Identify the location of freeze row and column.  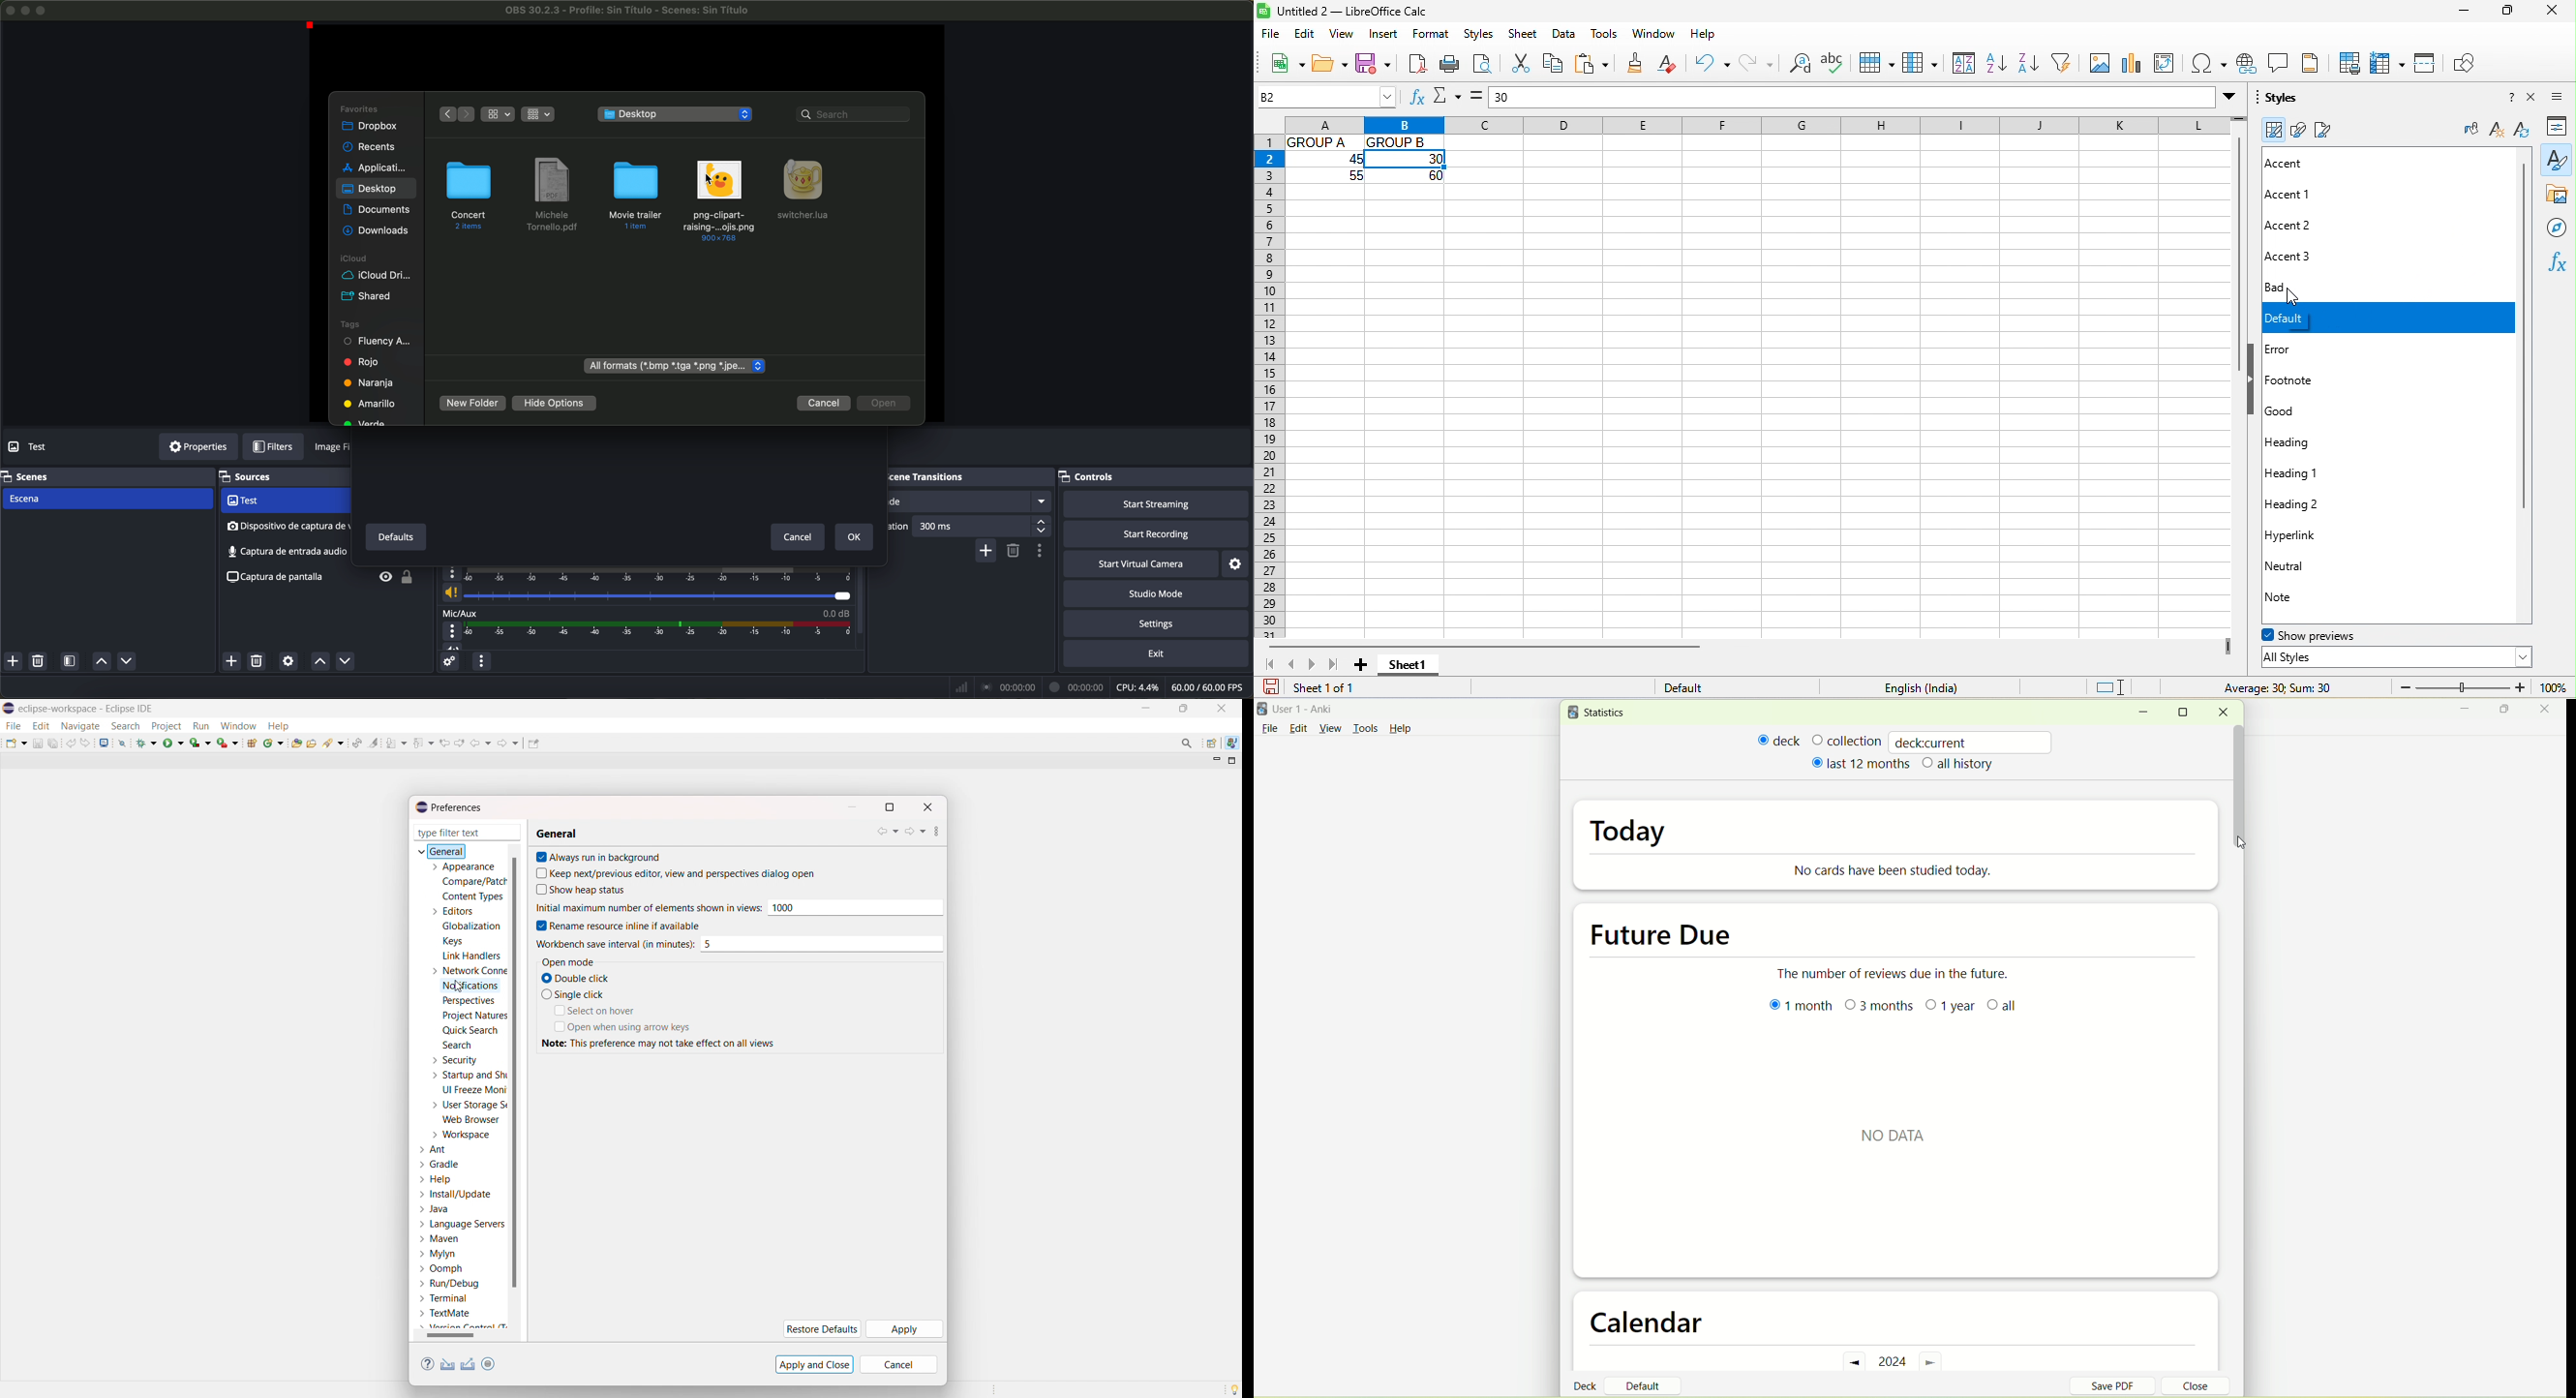
(2387, 65).